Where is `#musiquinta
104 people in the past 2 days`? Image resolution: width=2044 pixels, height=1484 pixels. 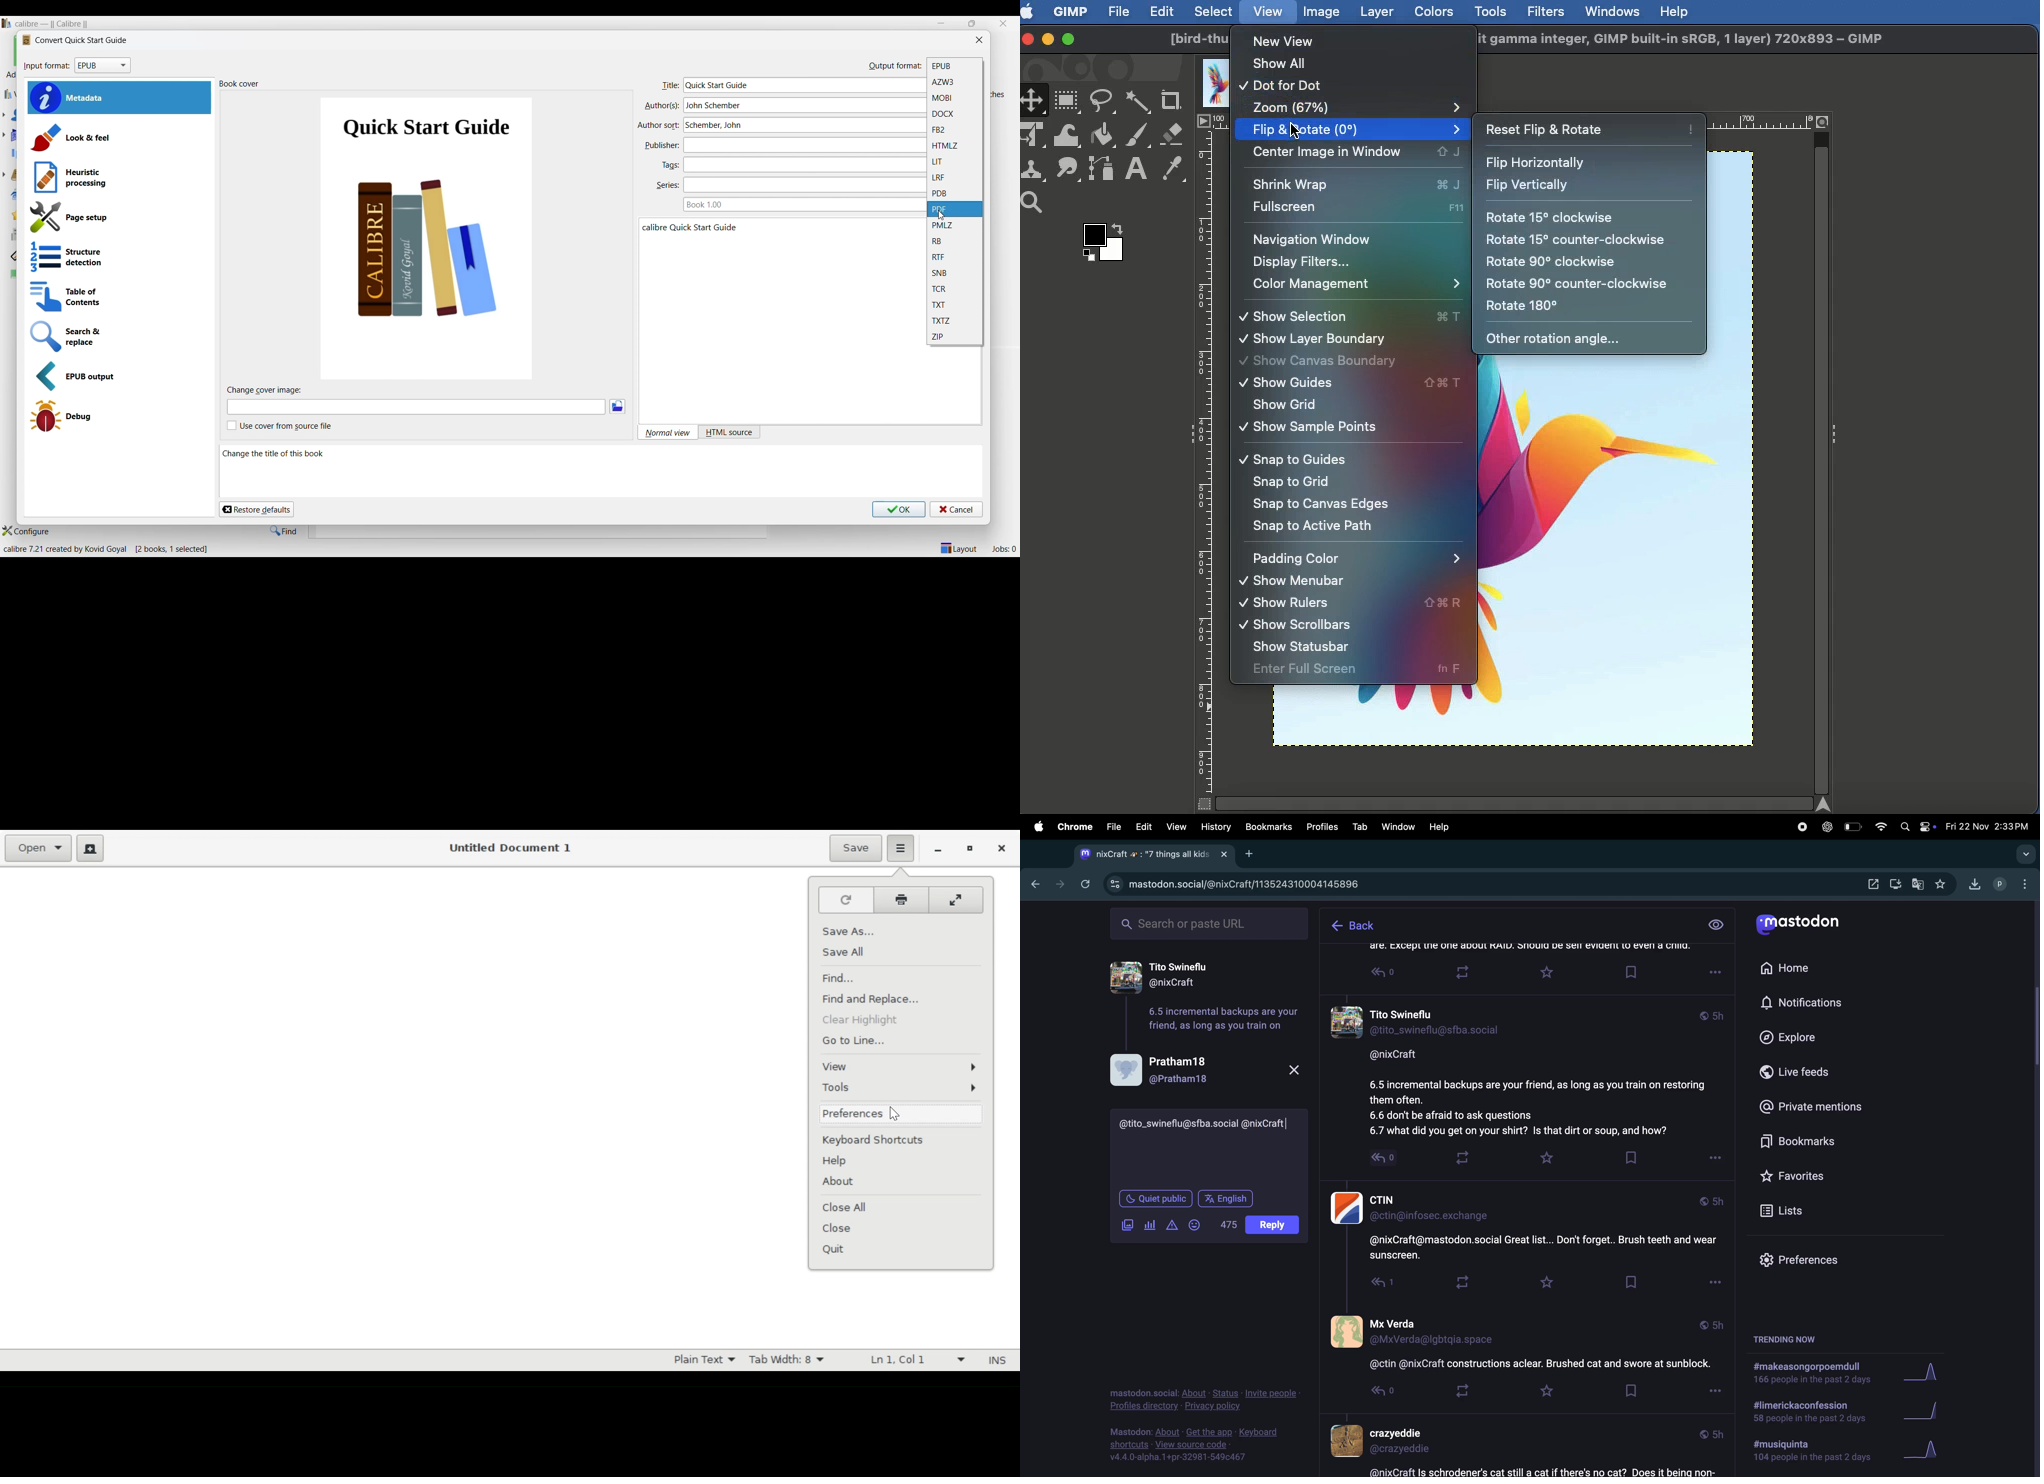
#musiquinta
104 people in the past 2 days is located at coordinates (1807, 1453).